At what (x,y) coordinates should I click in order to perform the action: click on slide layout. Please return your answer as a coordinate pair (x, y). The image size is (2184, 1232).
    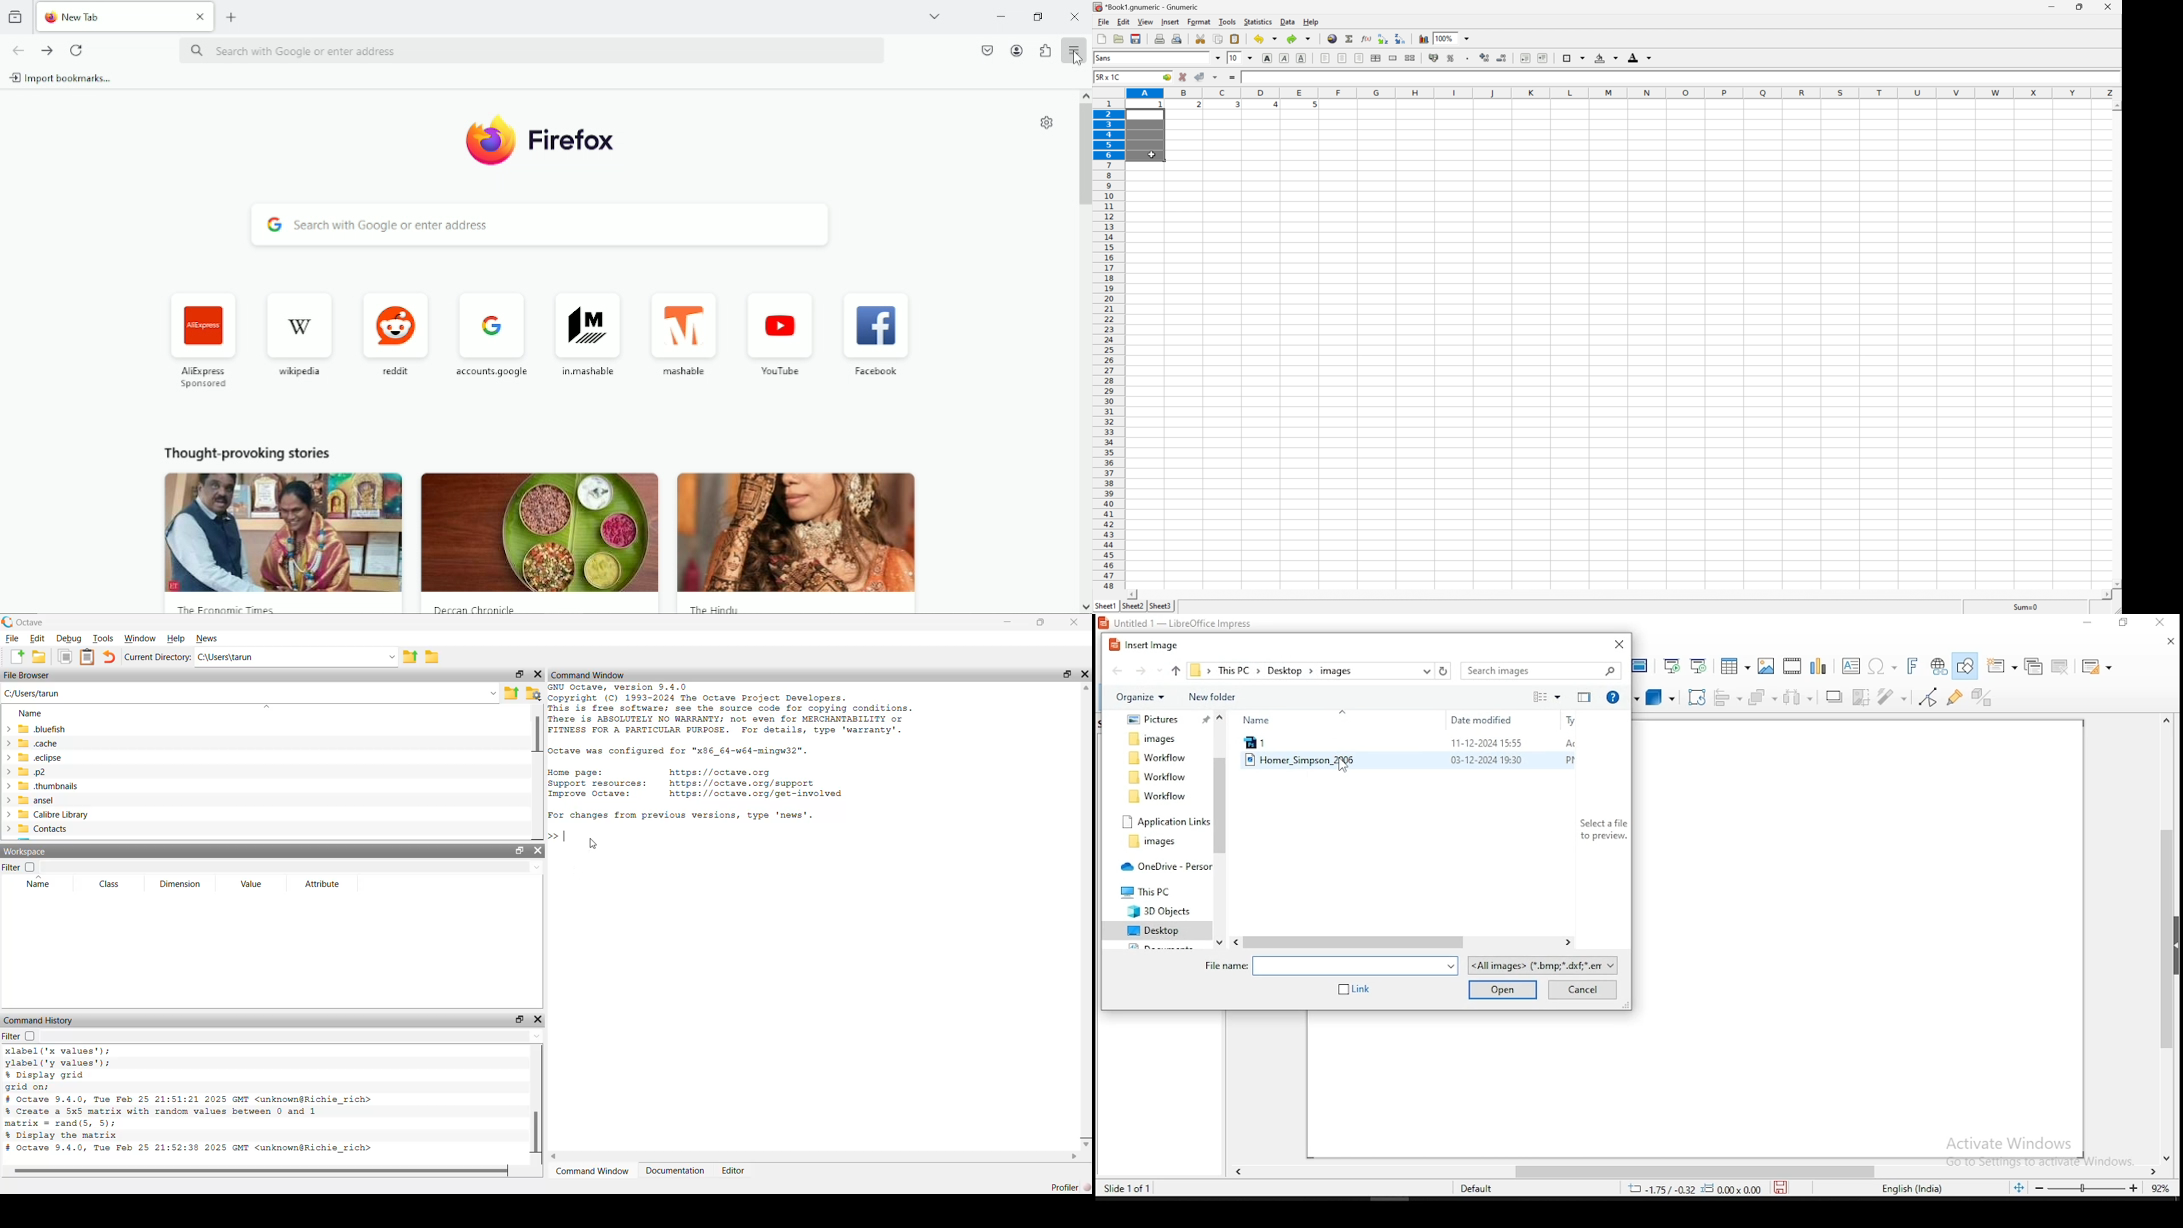
    Looking at the image, I should click on (2101, 668).